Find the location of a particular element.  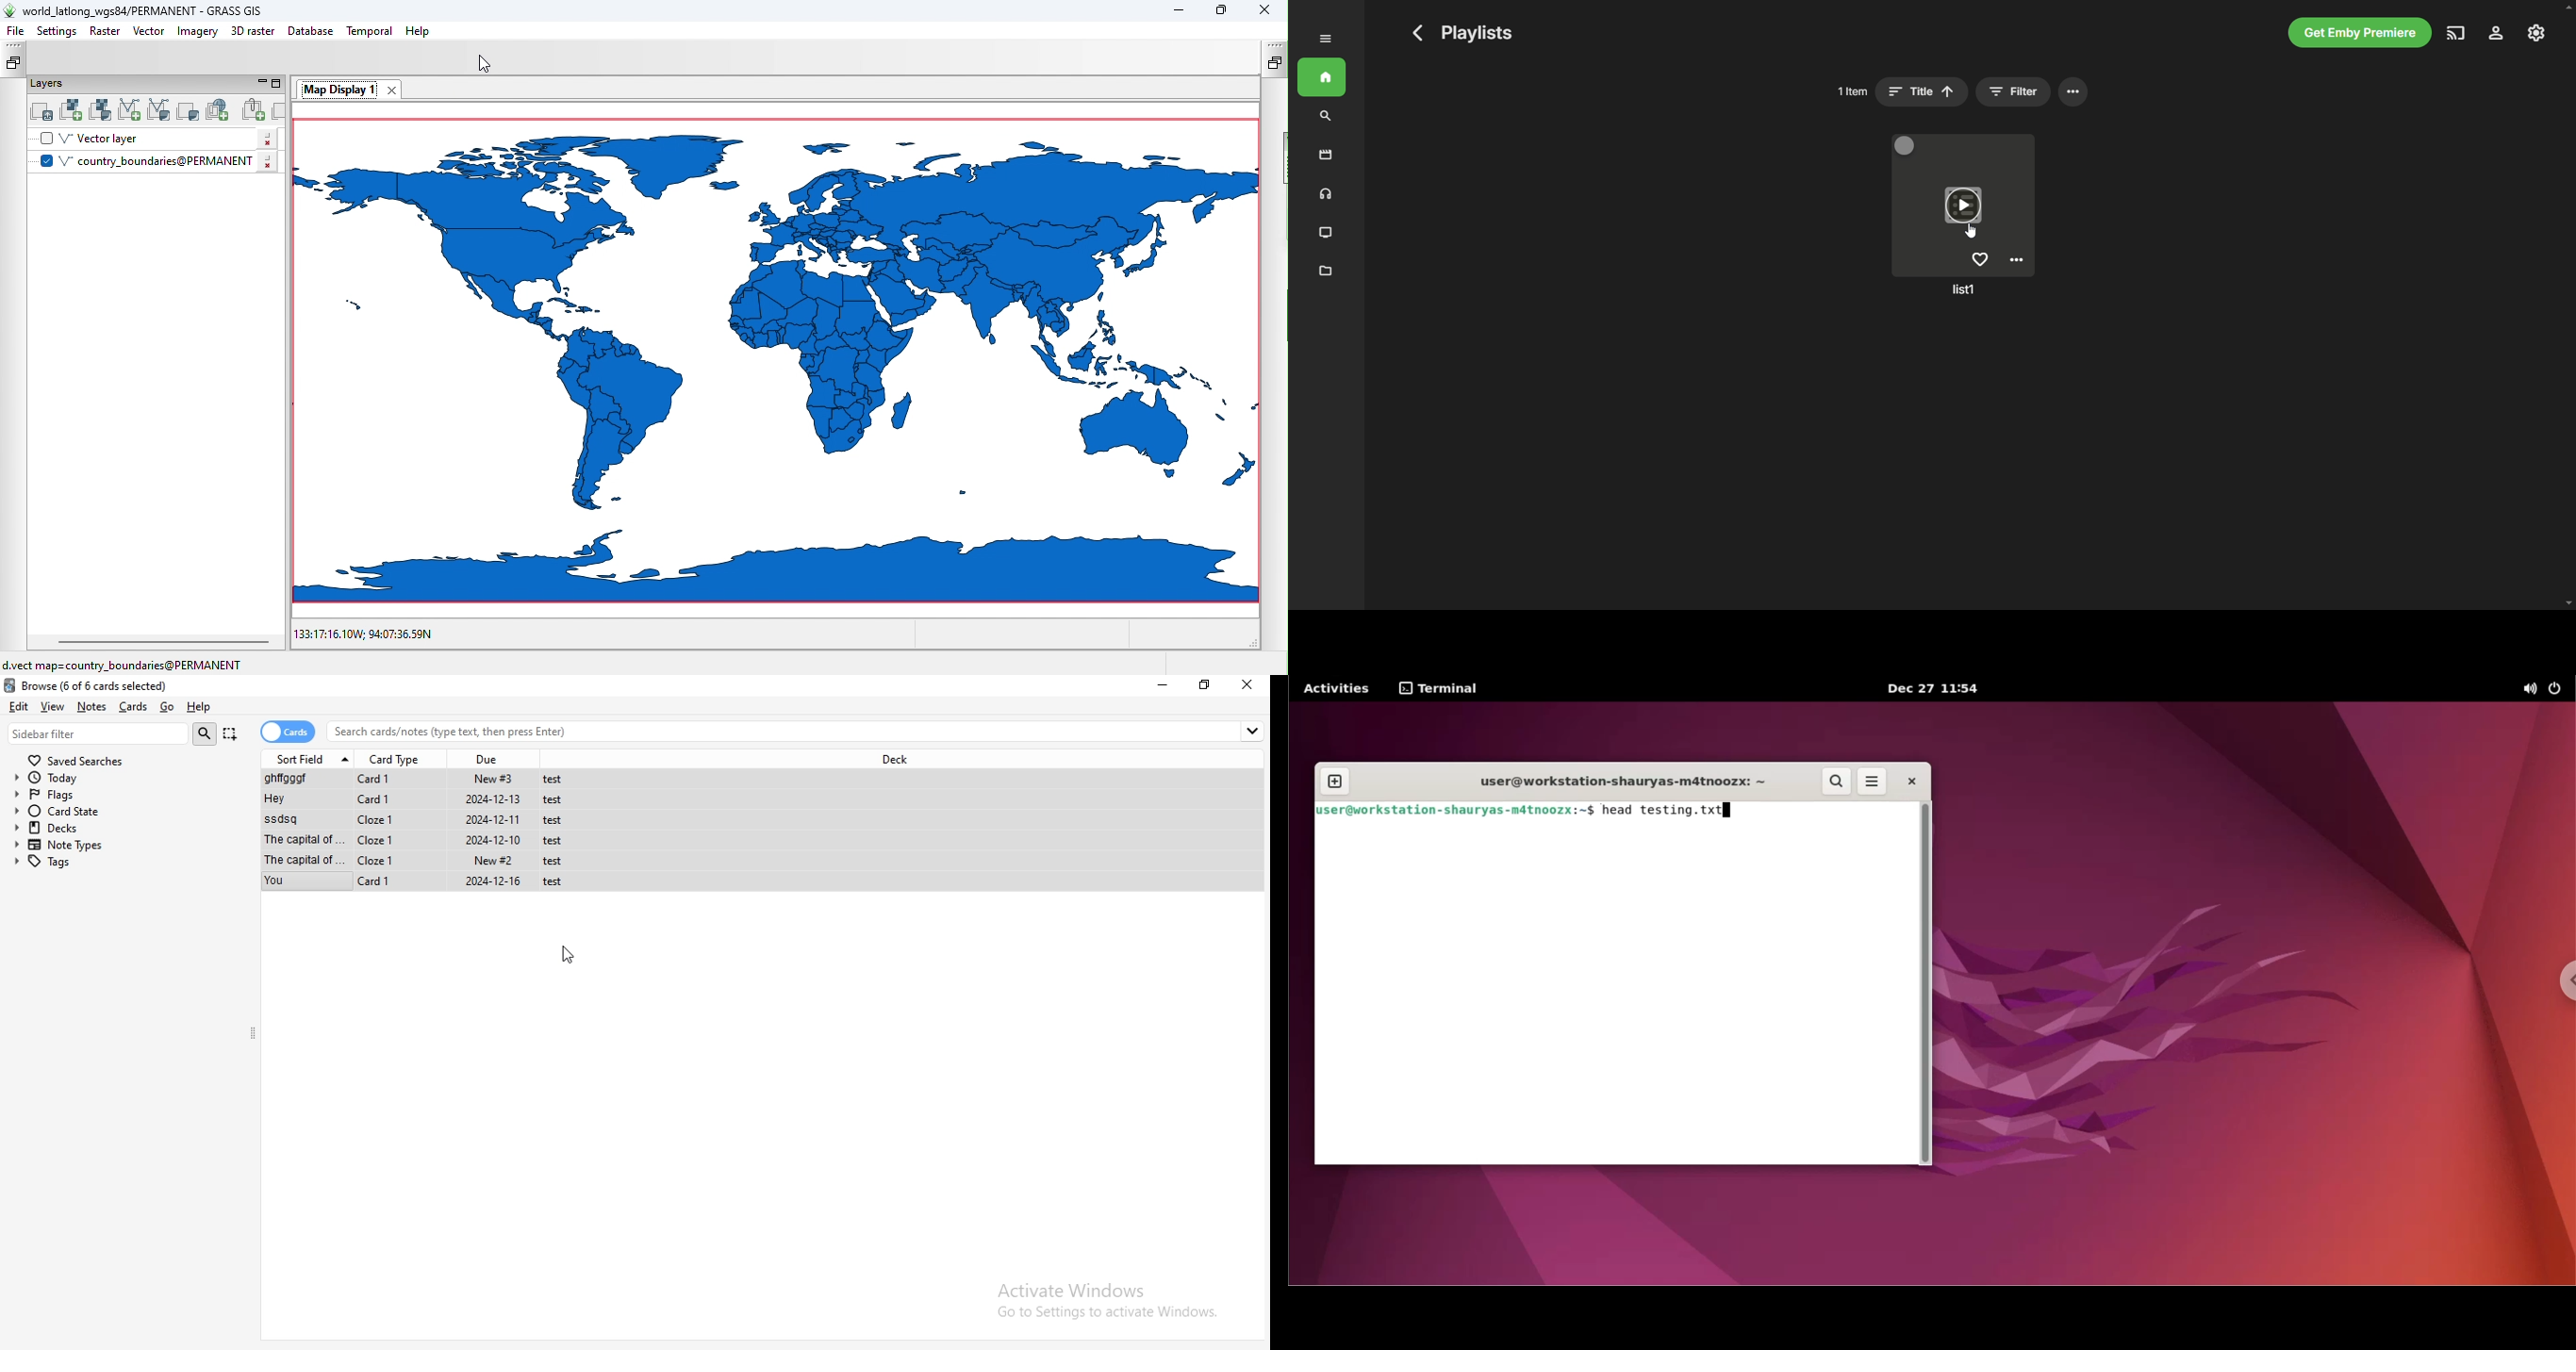

card state is located at coordinates (125, 812).